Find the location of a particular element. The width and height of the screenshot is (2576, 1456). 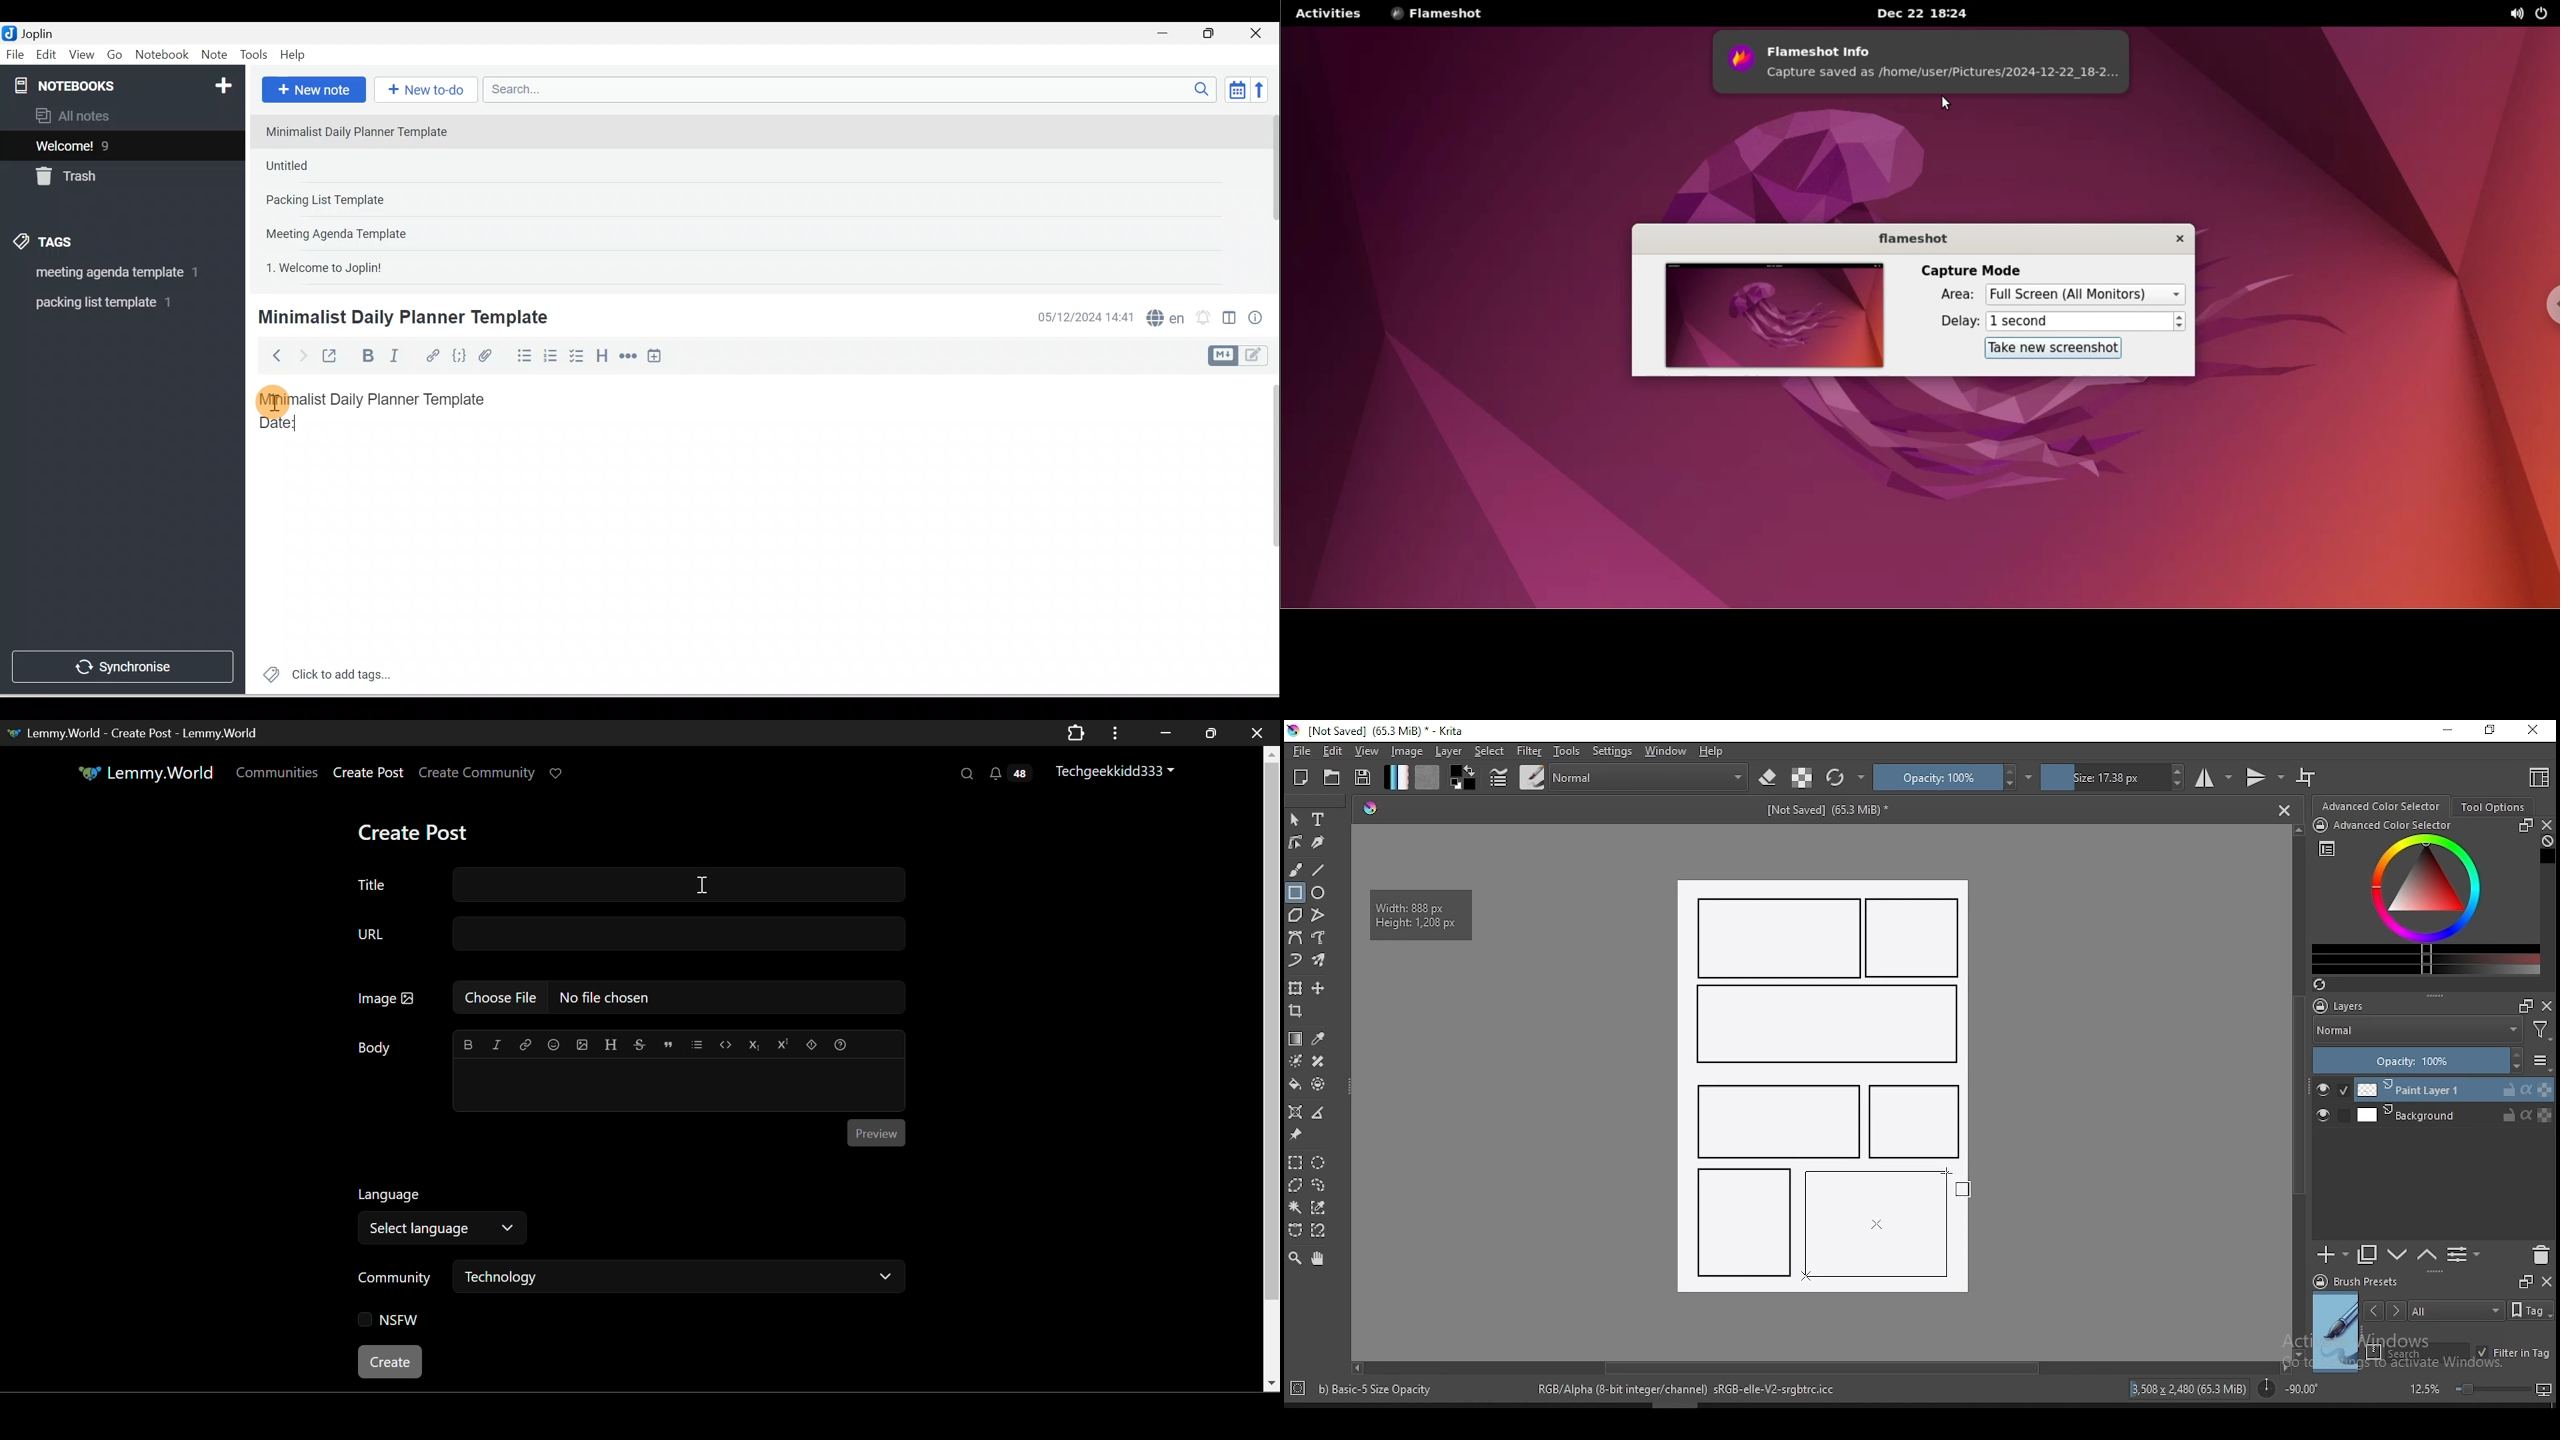

Date & time is located at coordinates (1083, 317).